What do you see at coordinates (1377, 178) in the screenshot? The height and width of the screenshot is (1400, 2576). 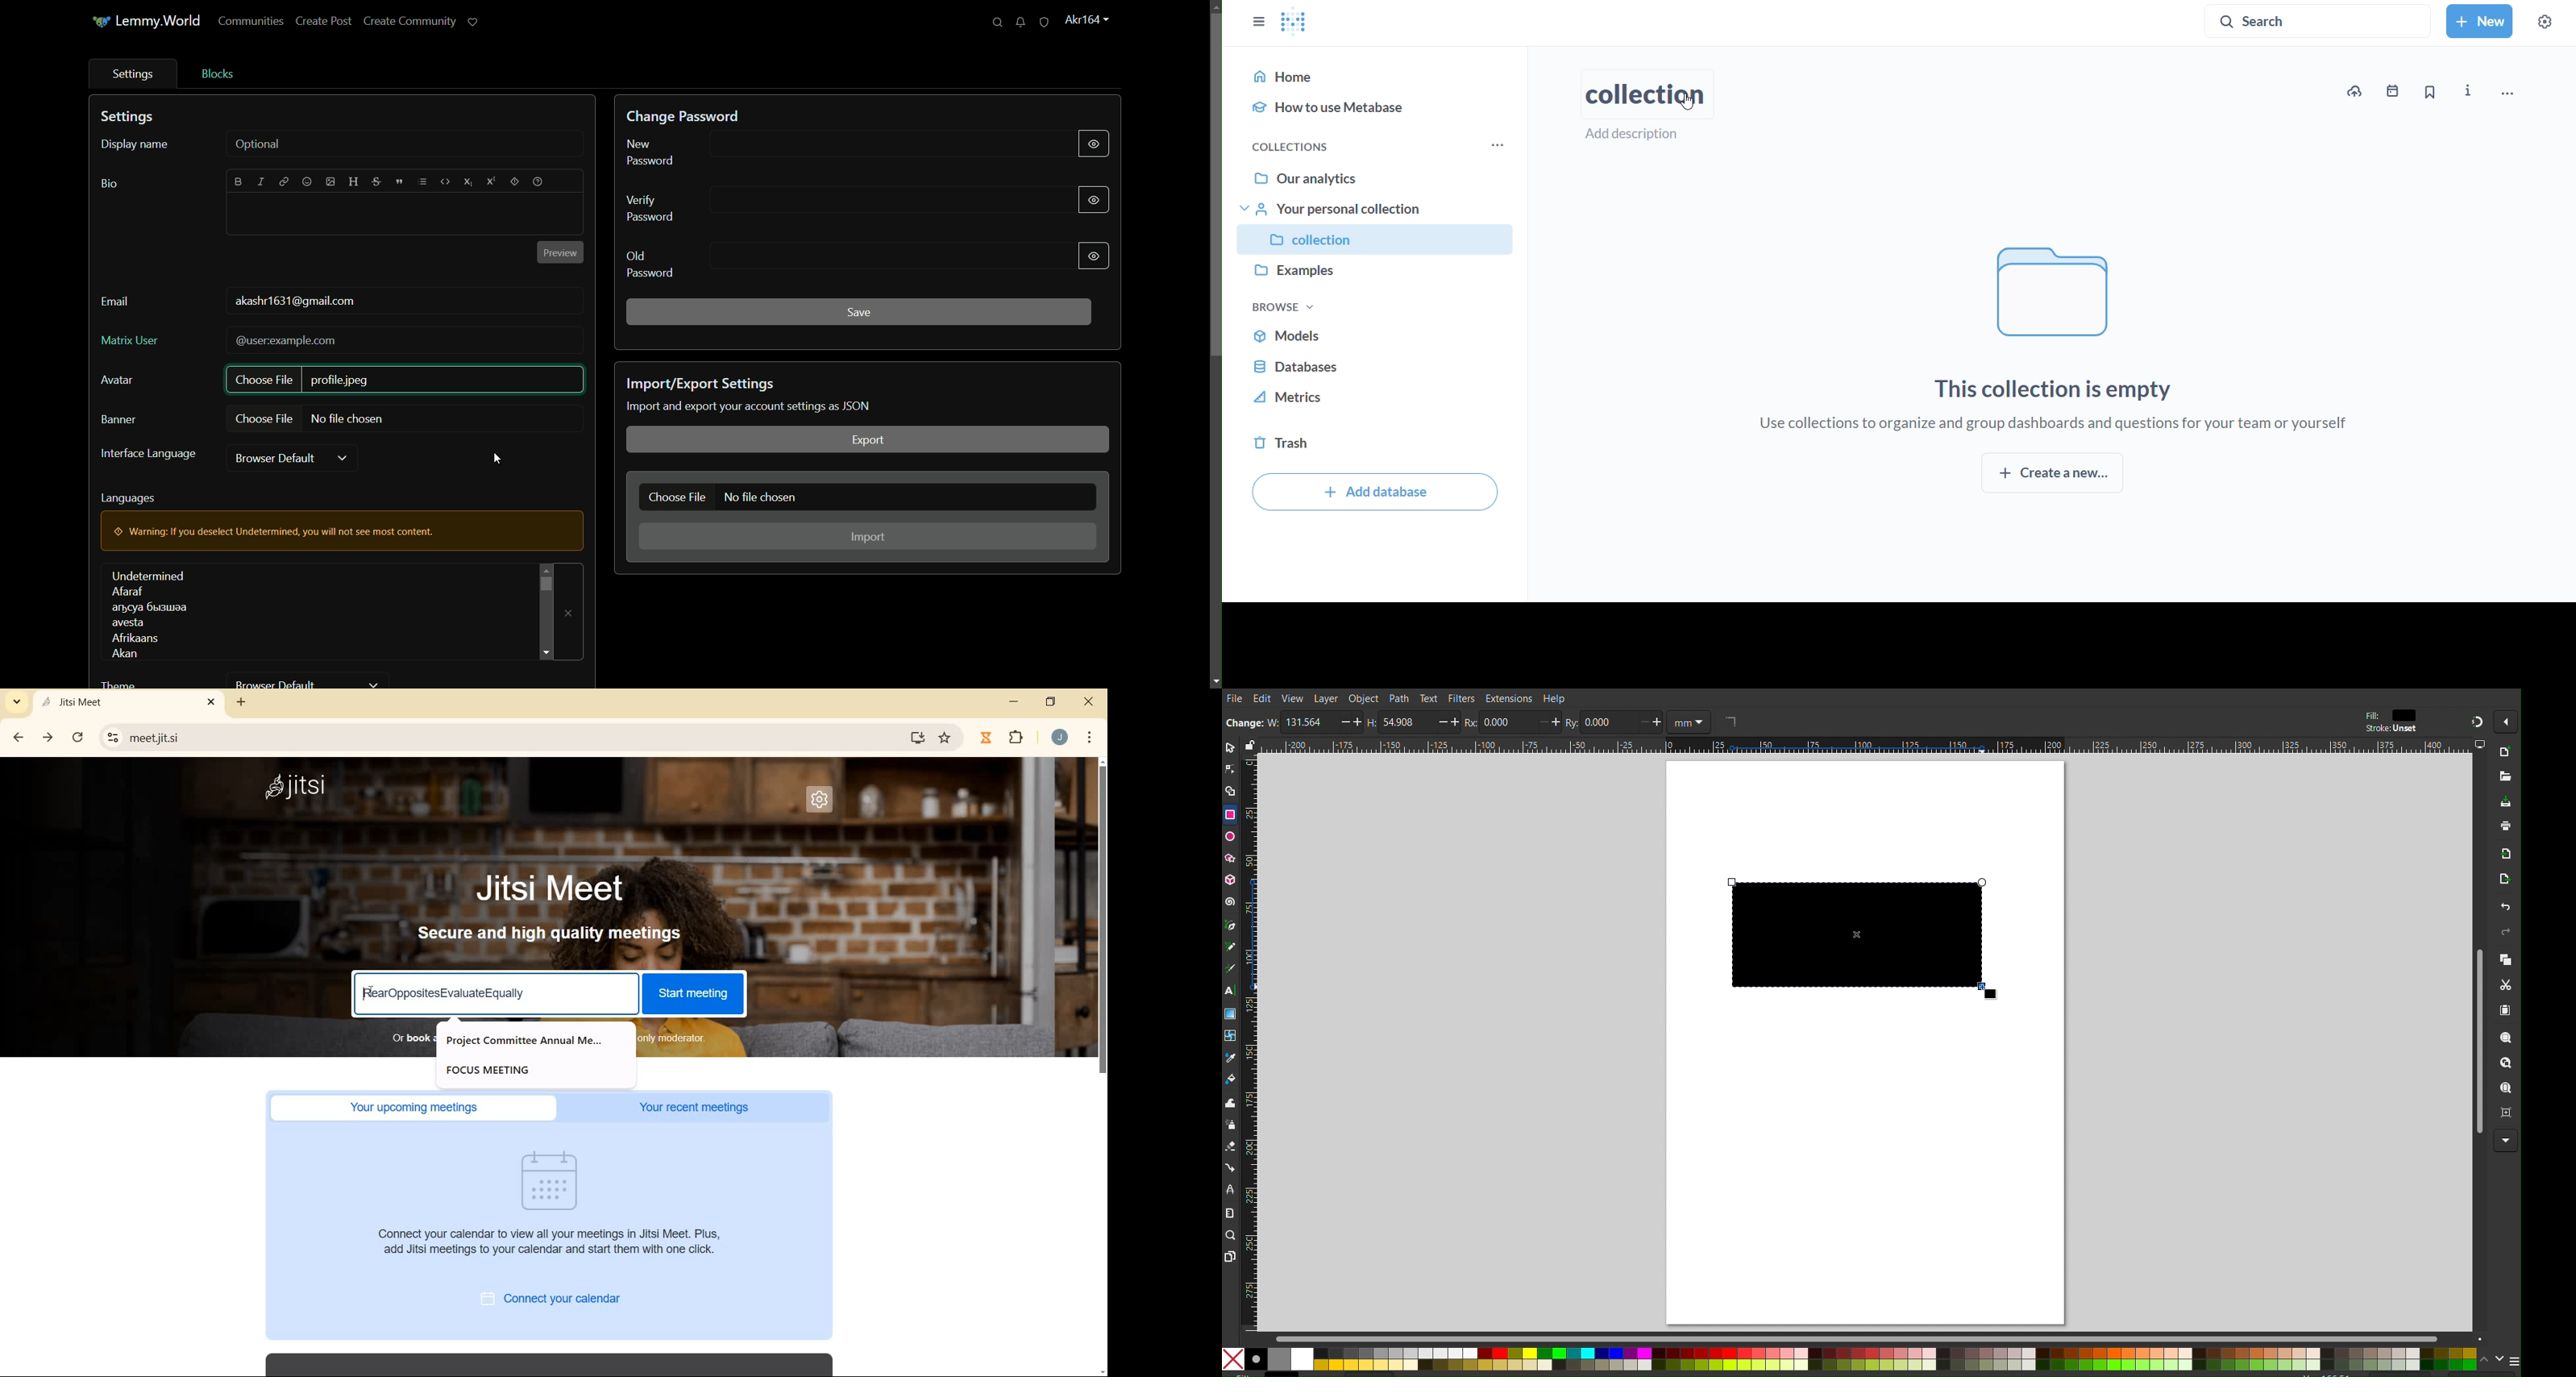 I see `our analytics` at bounding box center [1377, 178].